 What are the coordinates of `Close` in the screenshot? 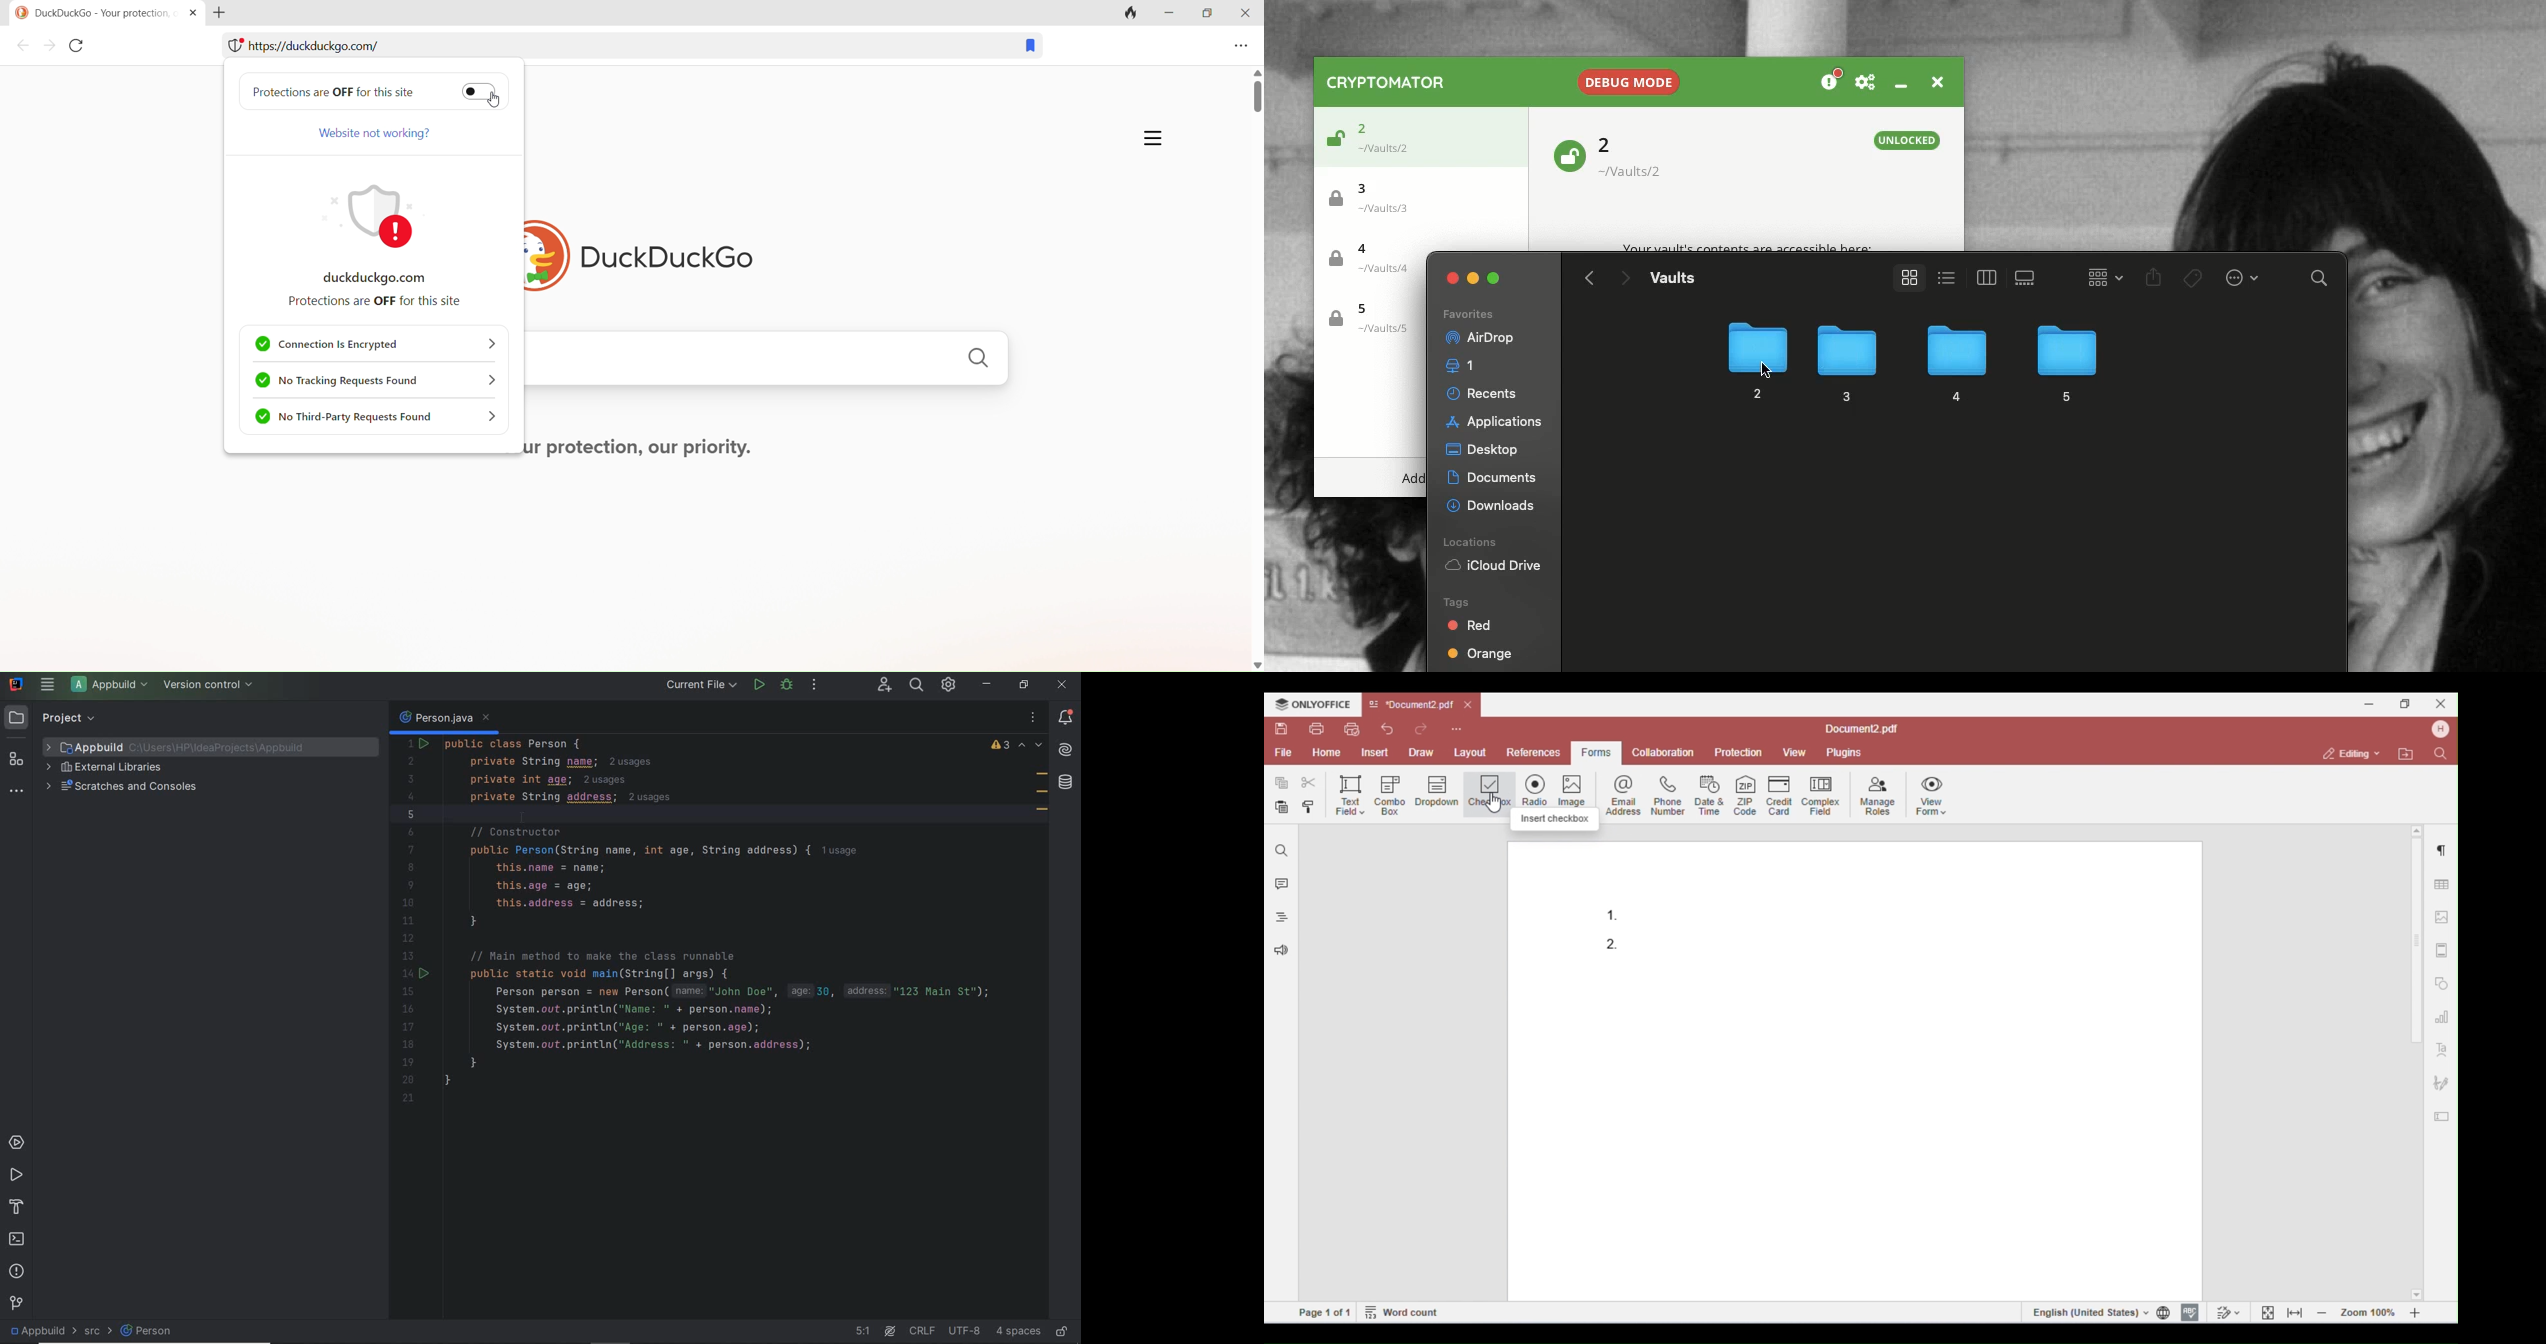 It's located at (1453, 278).